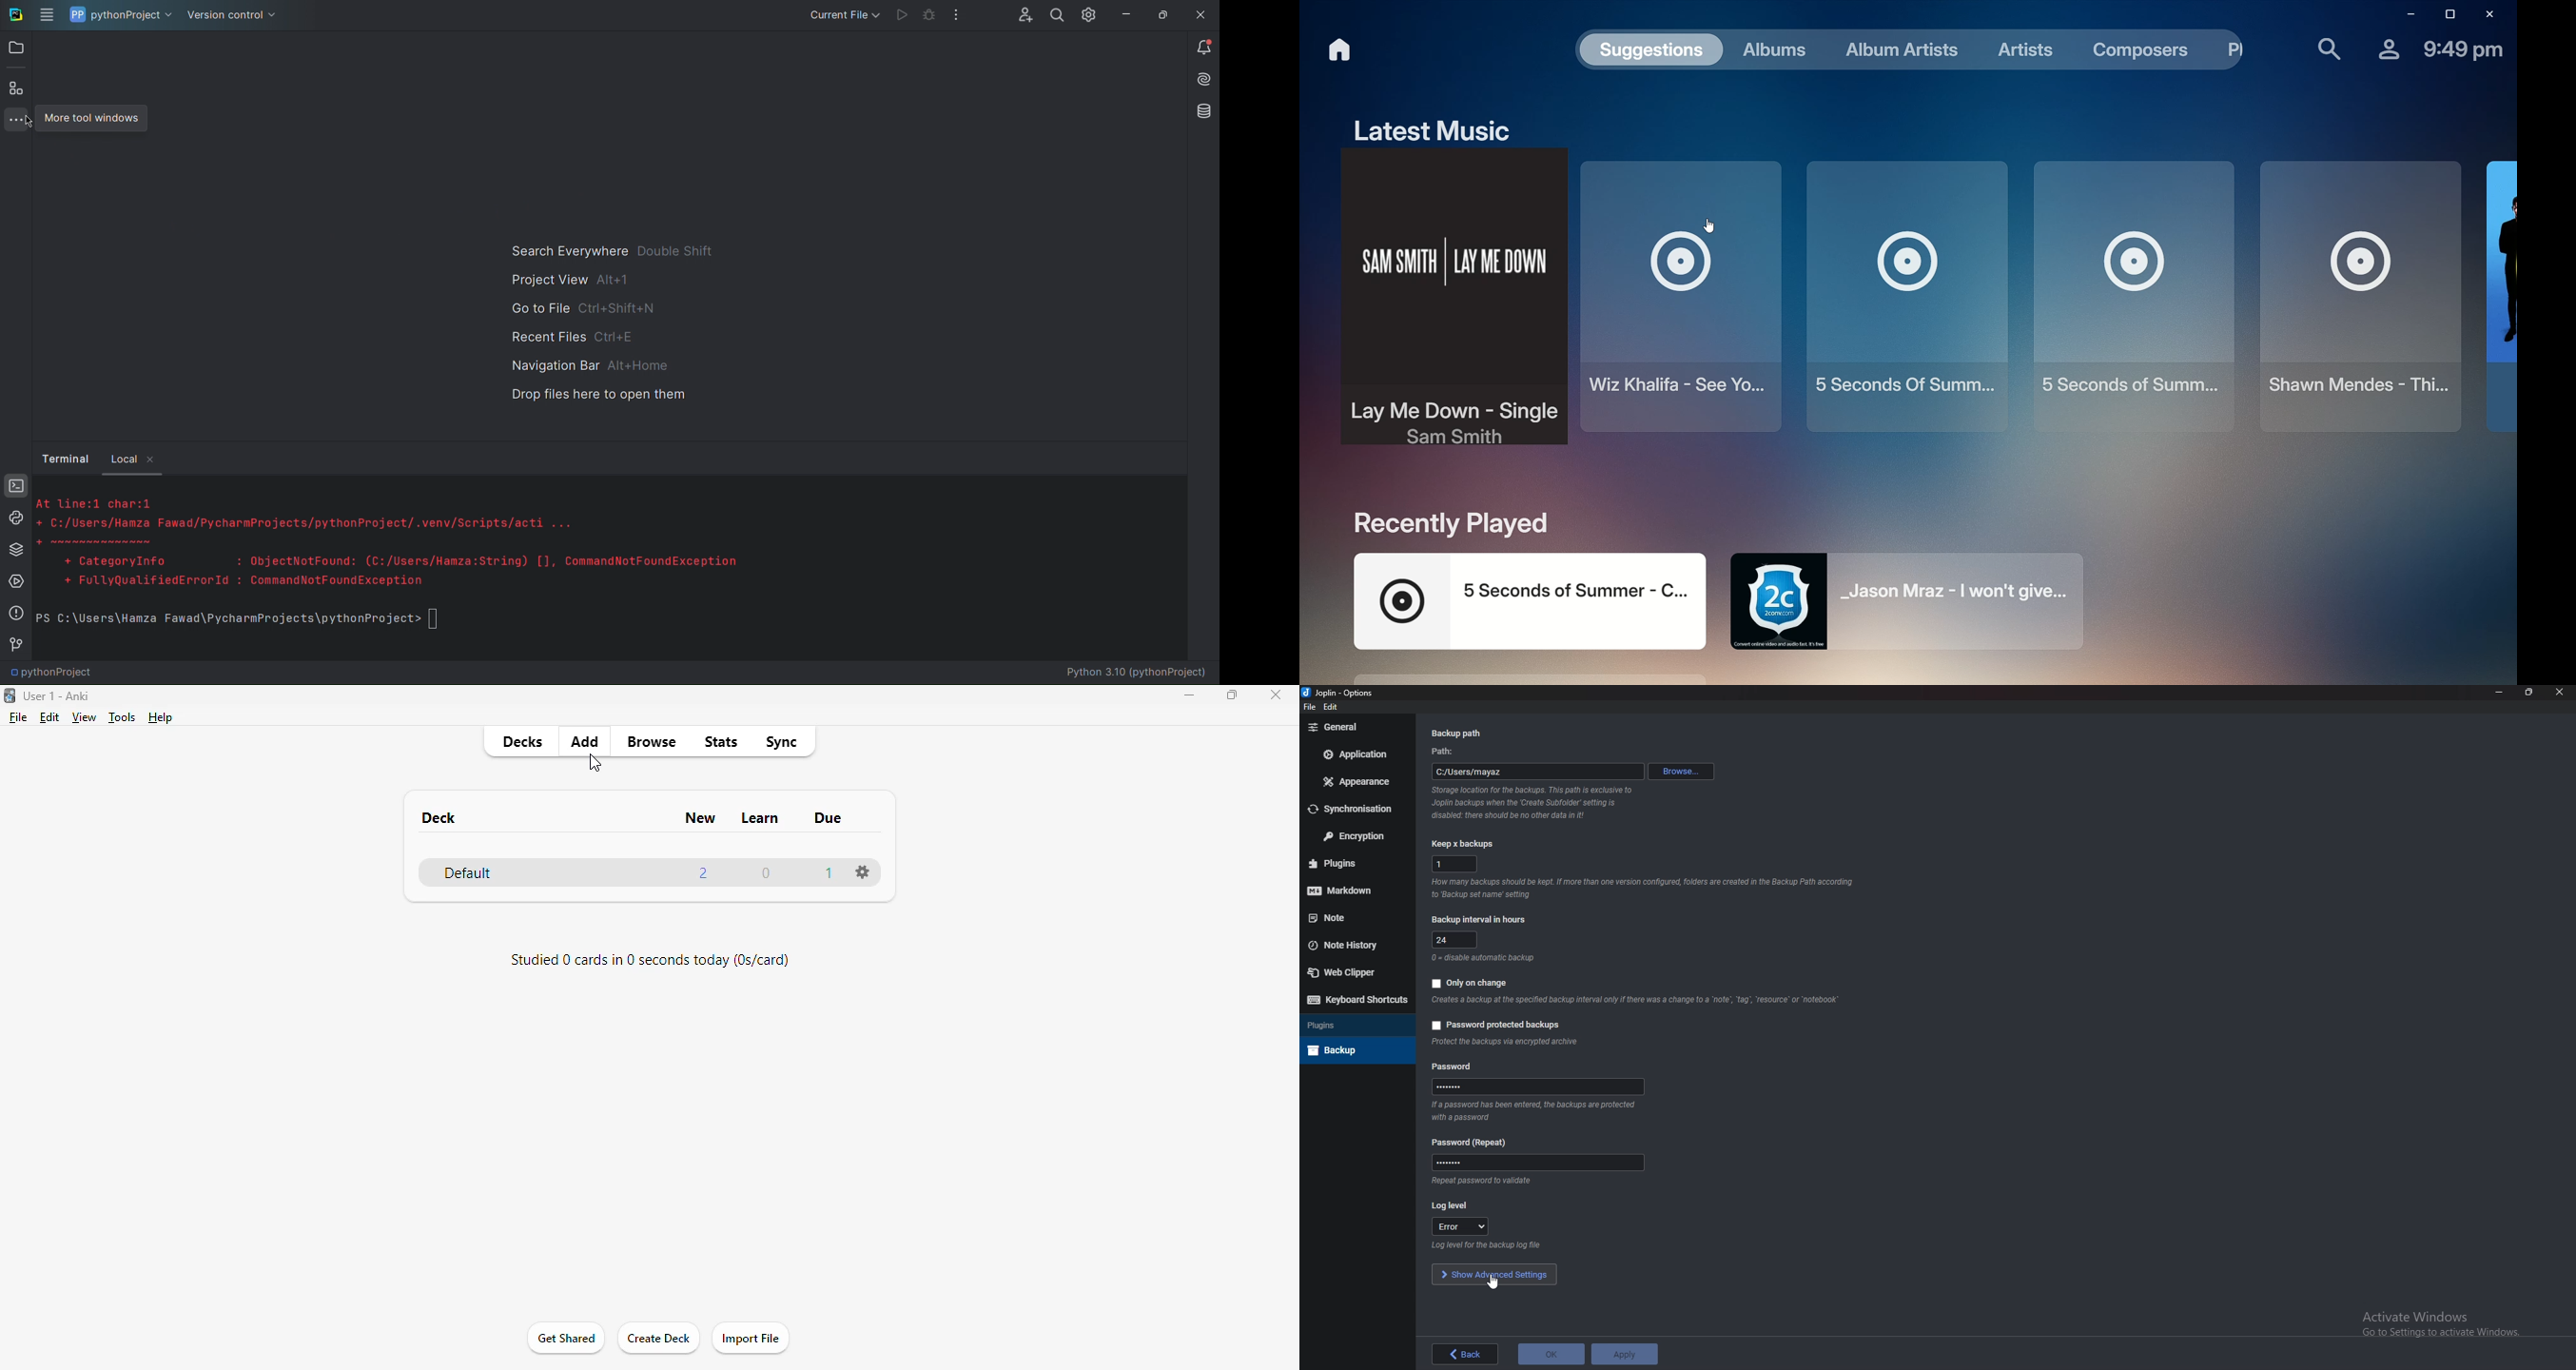 This screenshot has height=1372, width=2576. Describe the element at coordinates (720, 742) in the screenshot. I see `stats` at that location.